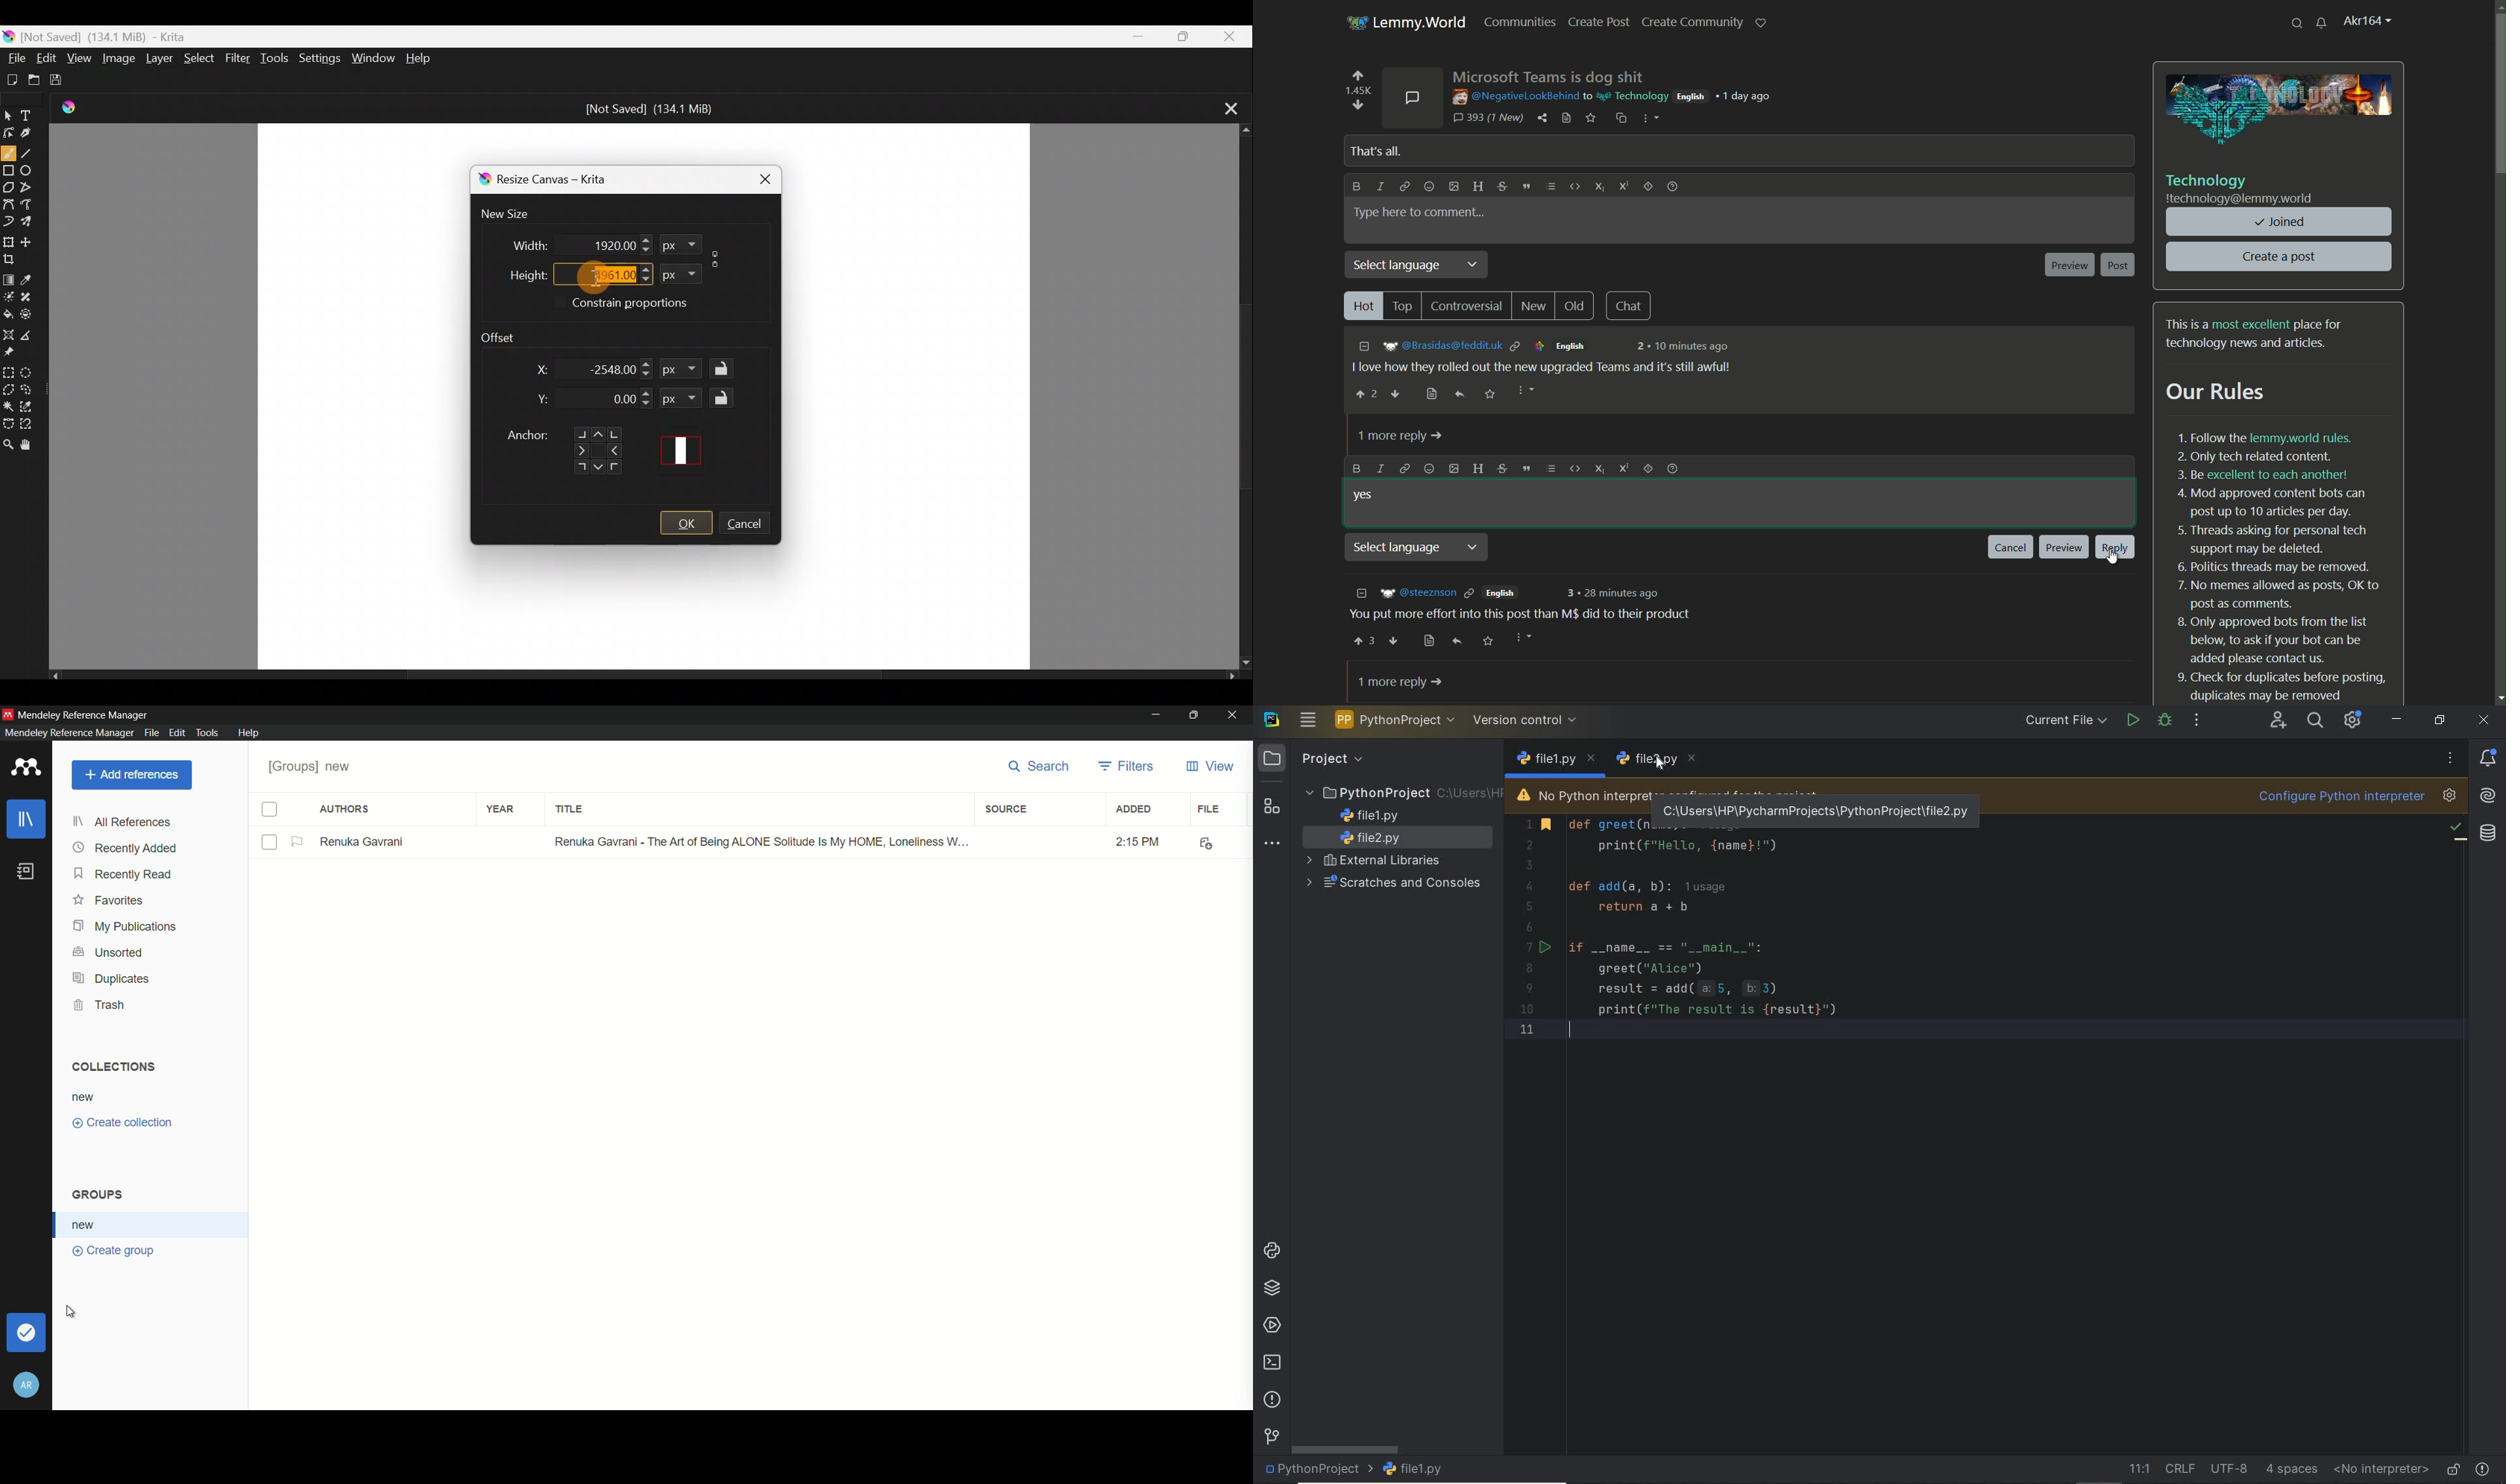 This screenshot has height=1484, width=2520. I want to click on services, so click(1270, 1327).